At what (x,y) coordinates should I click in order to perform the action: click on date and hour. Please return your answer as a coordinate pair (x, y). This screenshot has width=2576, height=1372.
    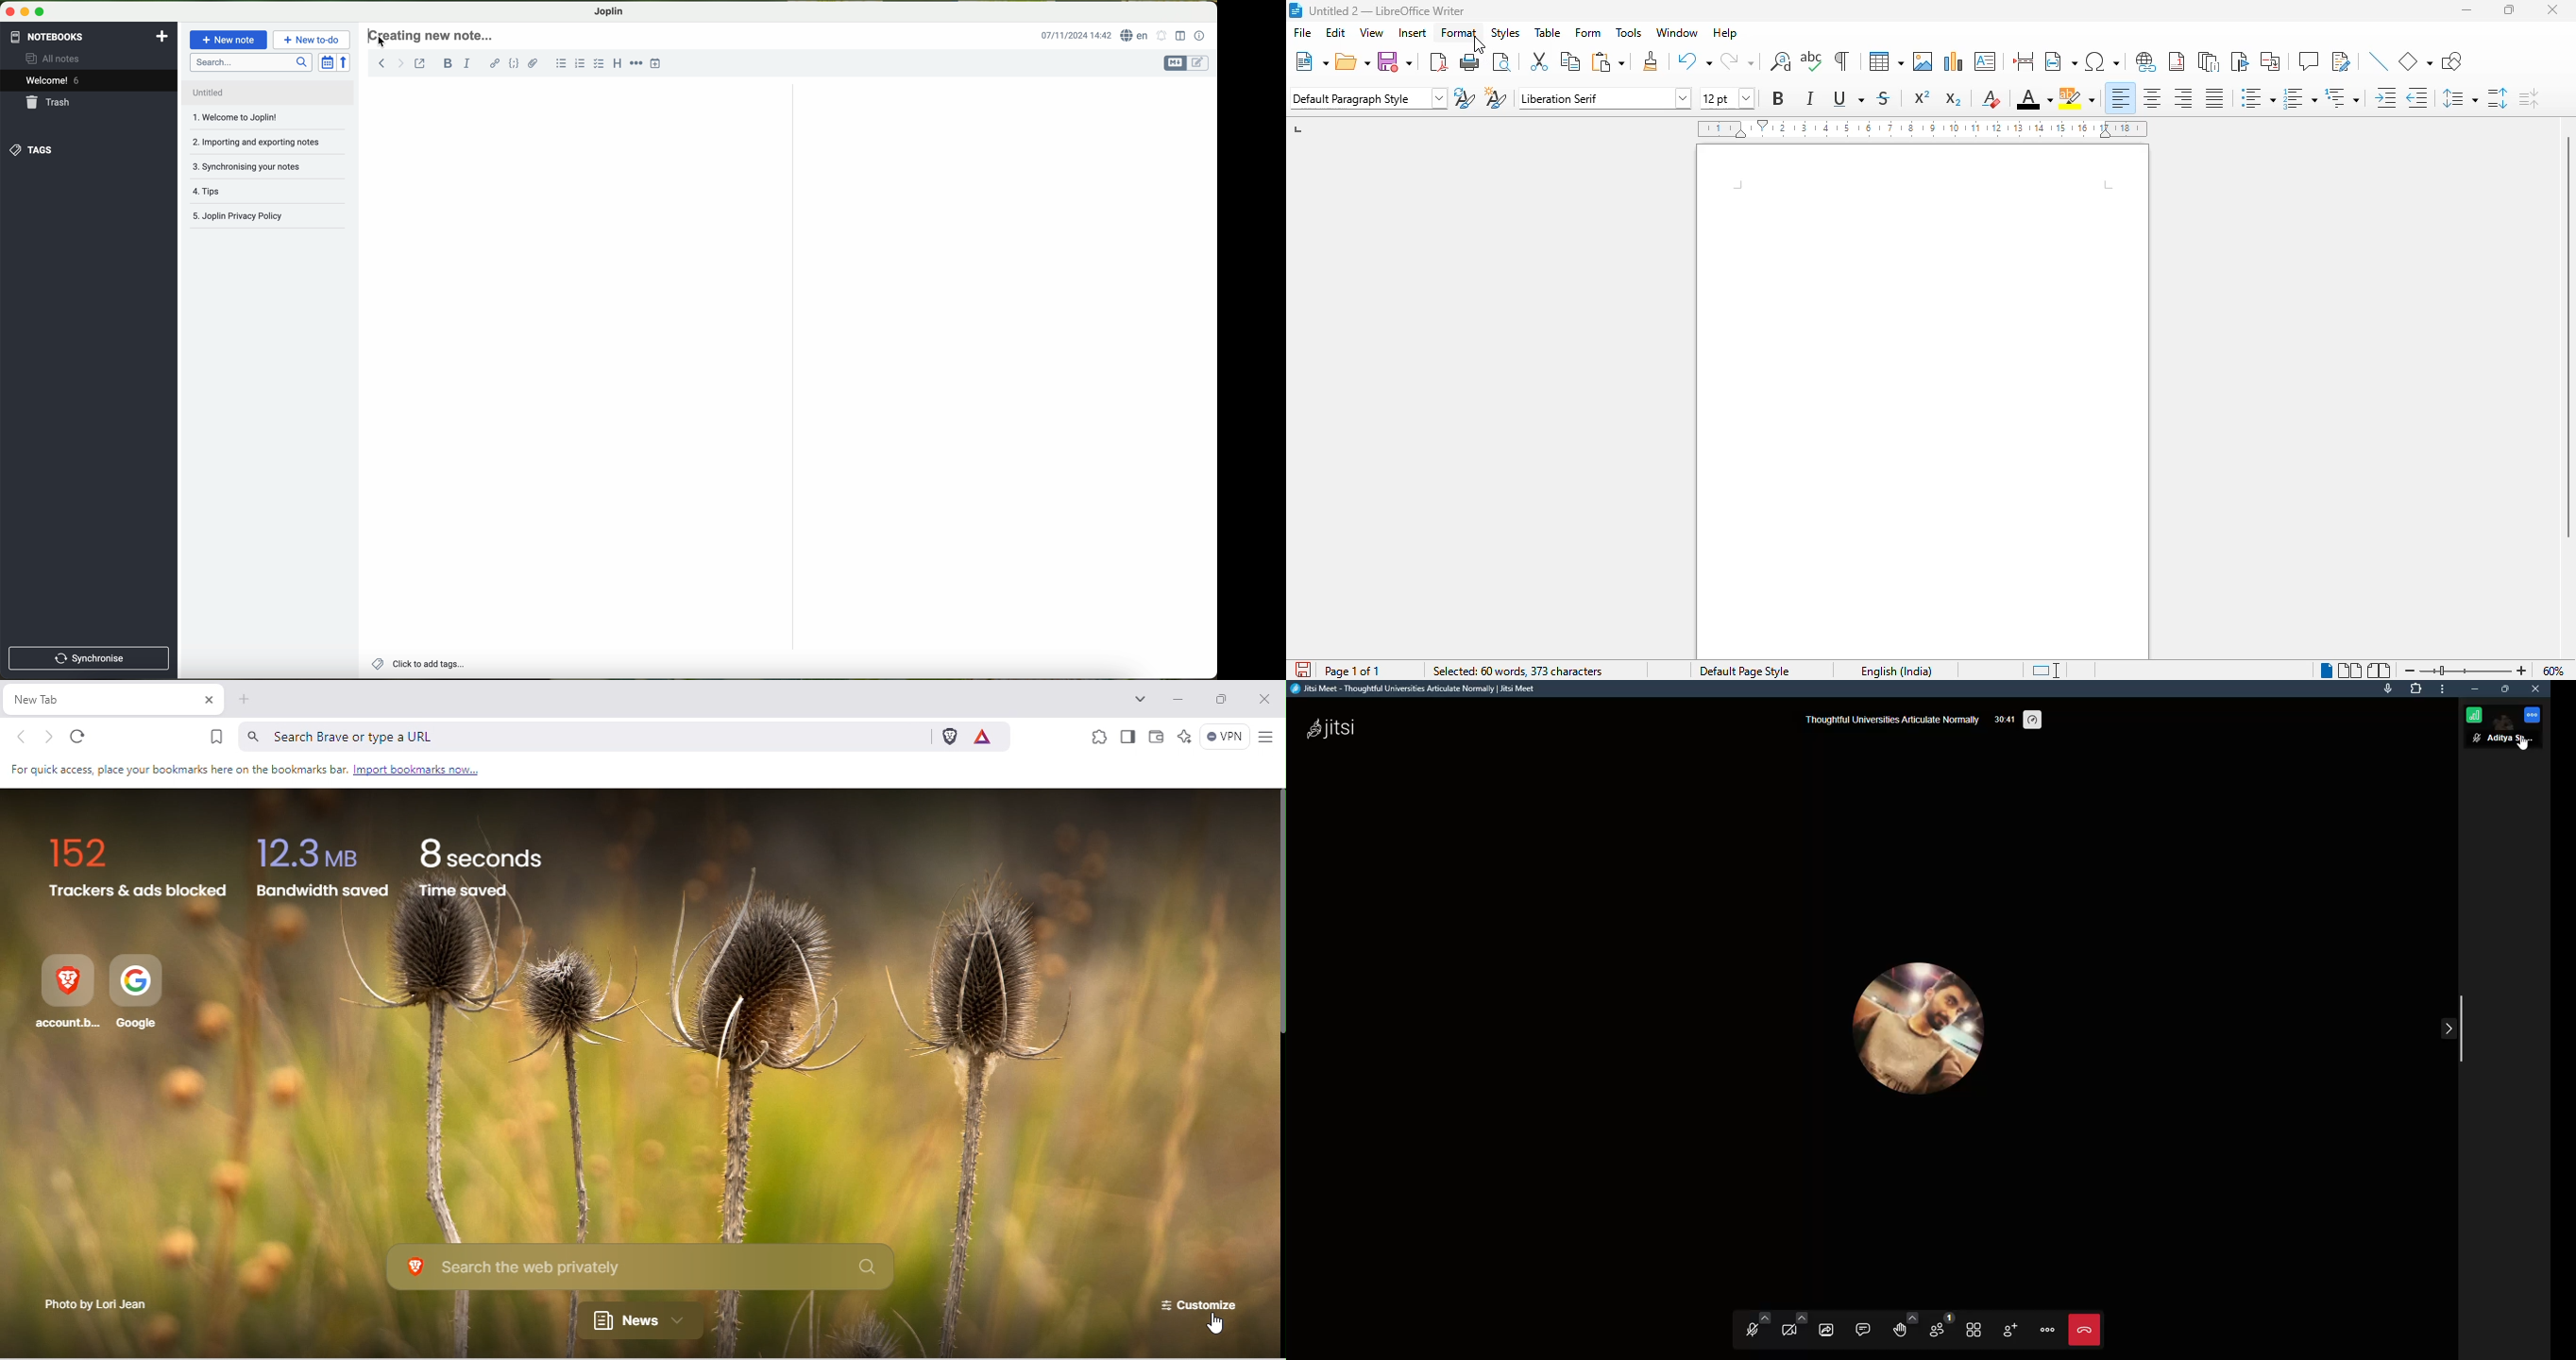
    Looking at the image, I should click on (1075, 34).